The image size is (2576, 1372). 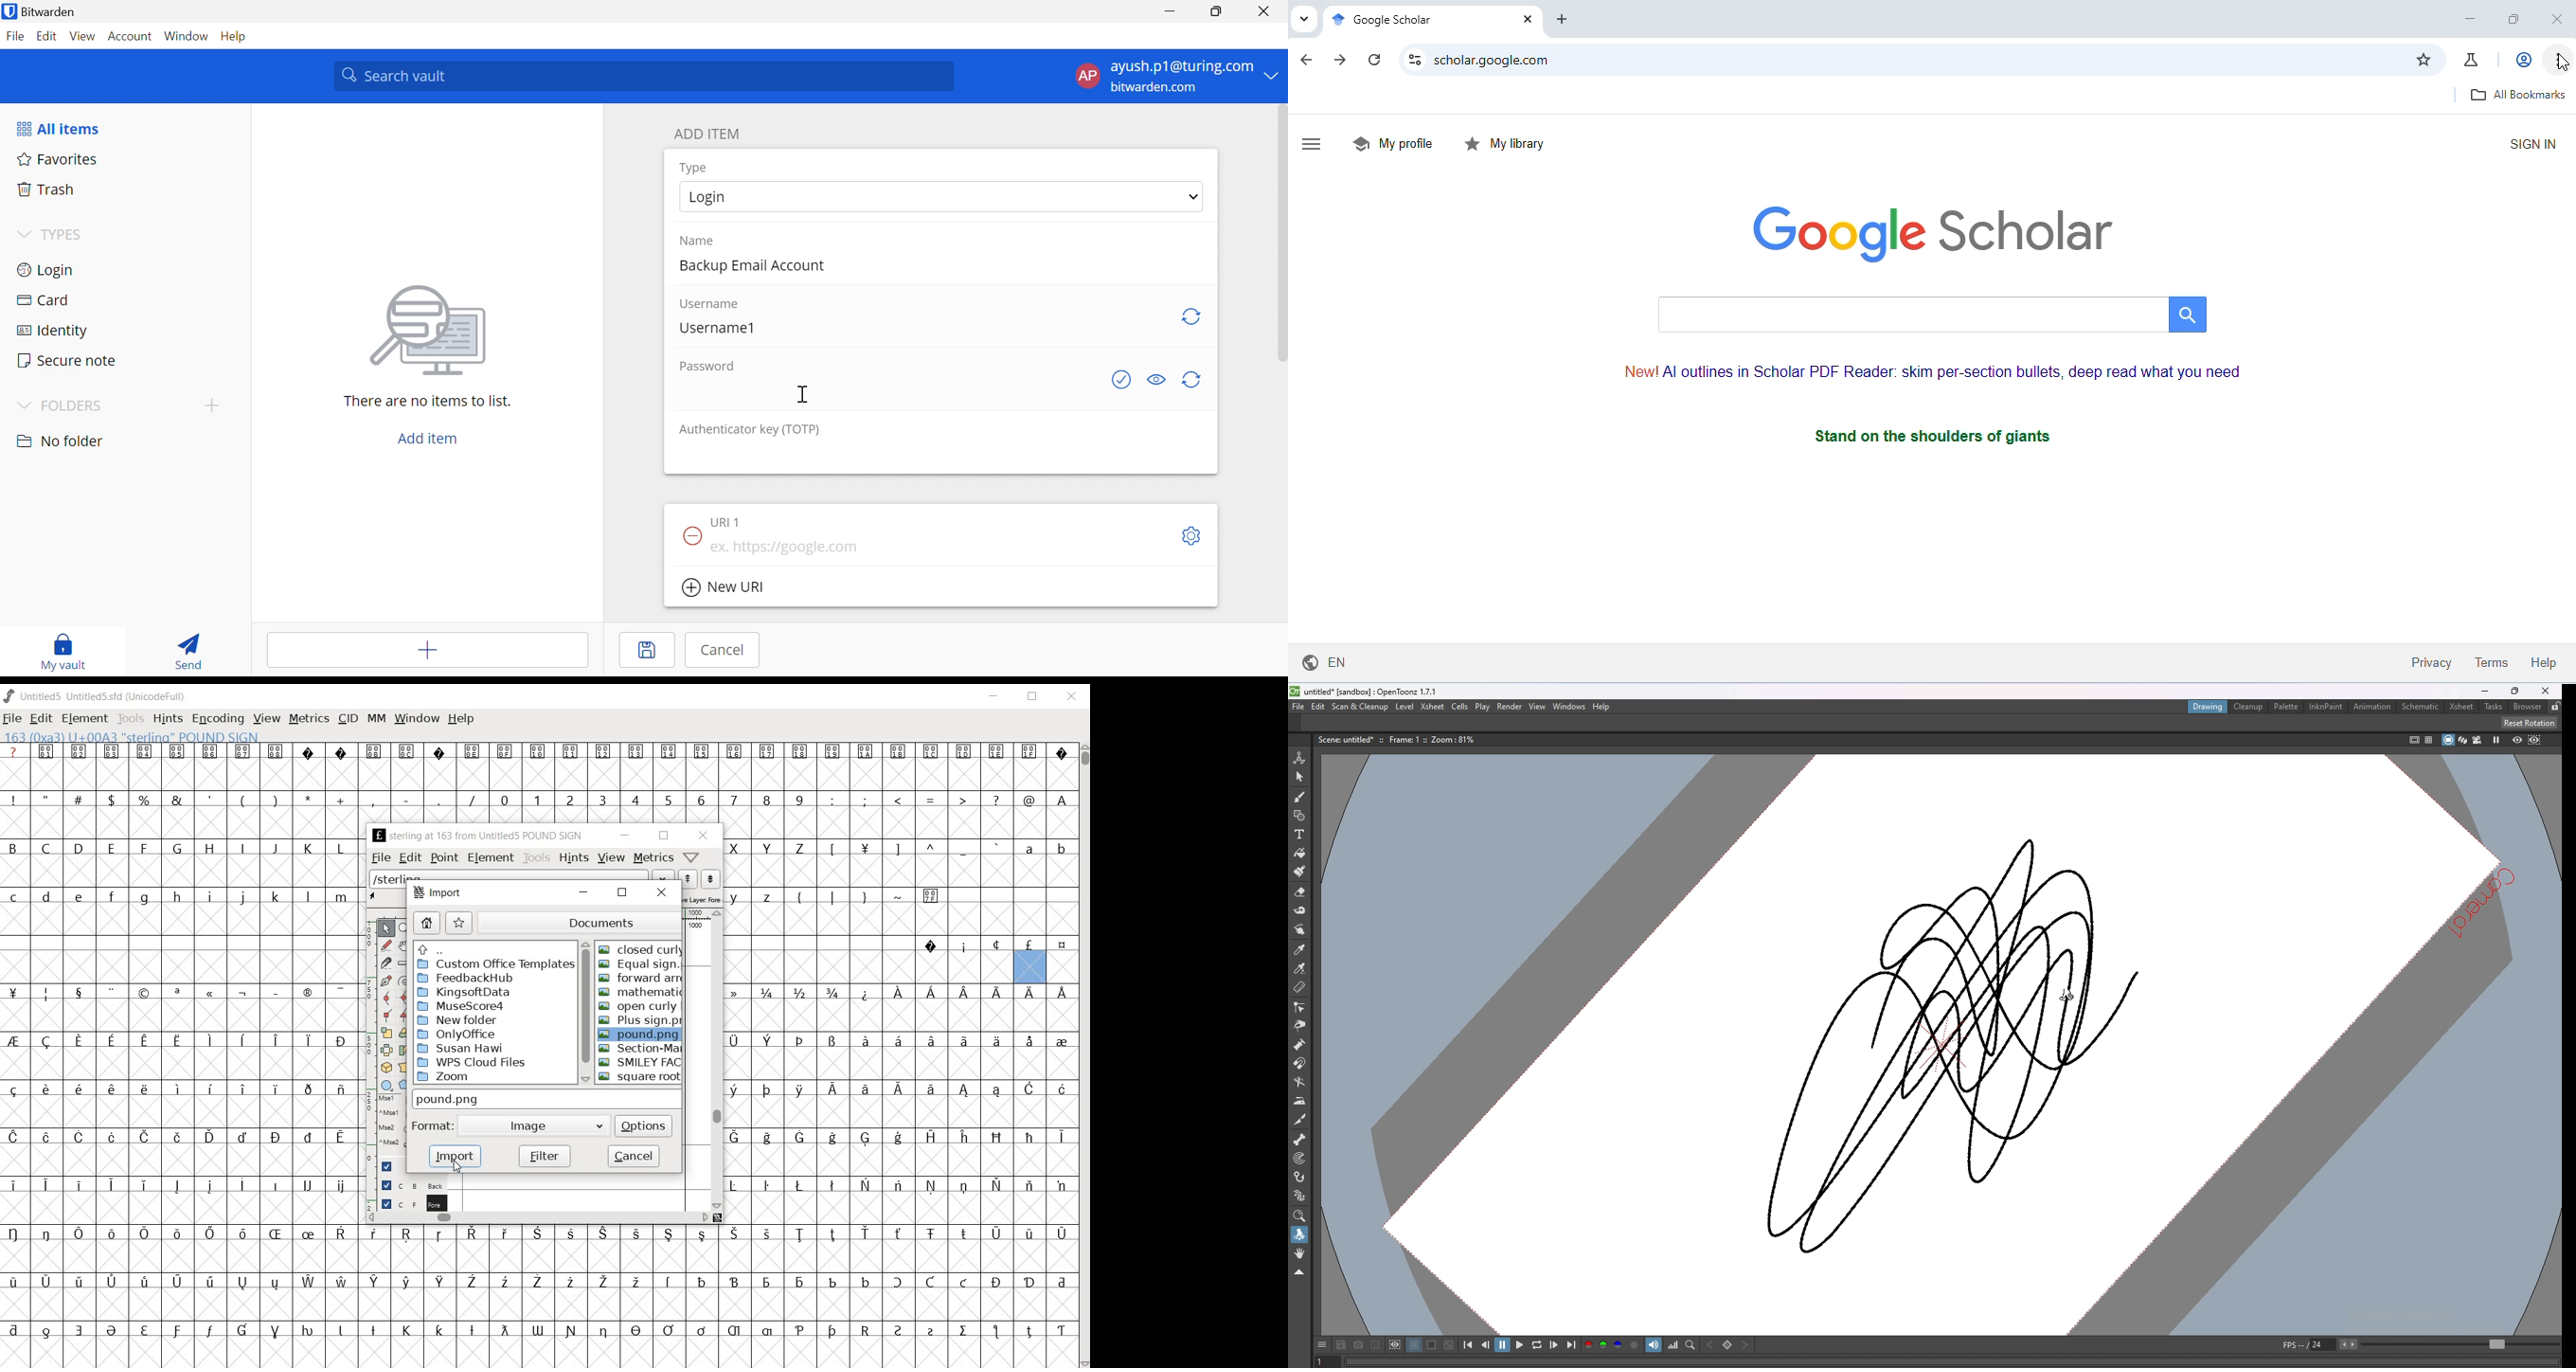 I want to click on Help, so click(x=231, y=36).